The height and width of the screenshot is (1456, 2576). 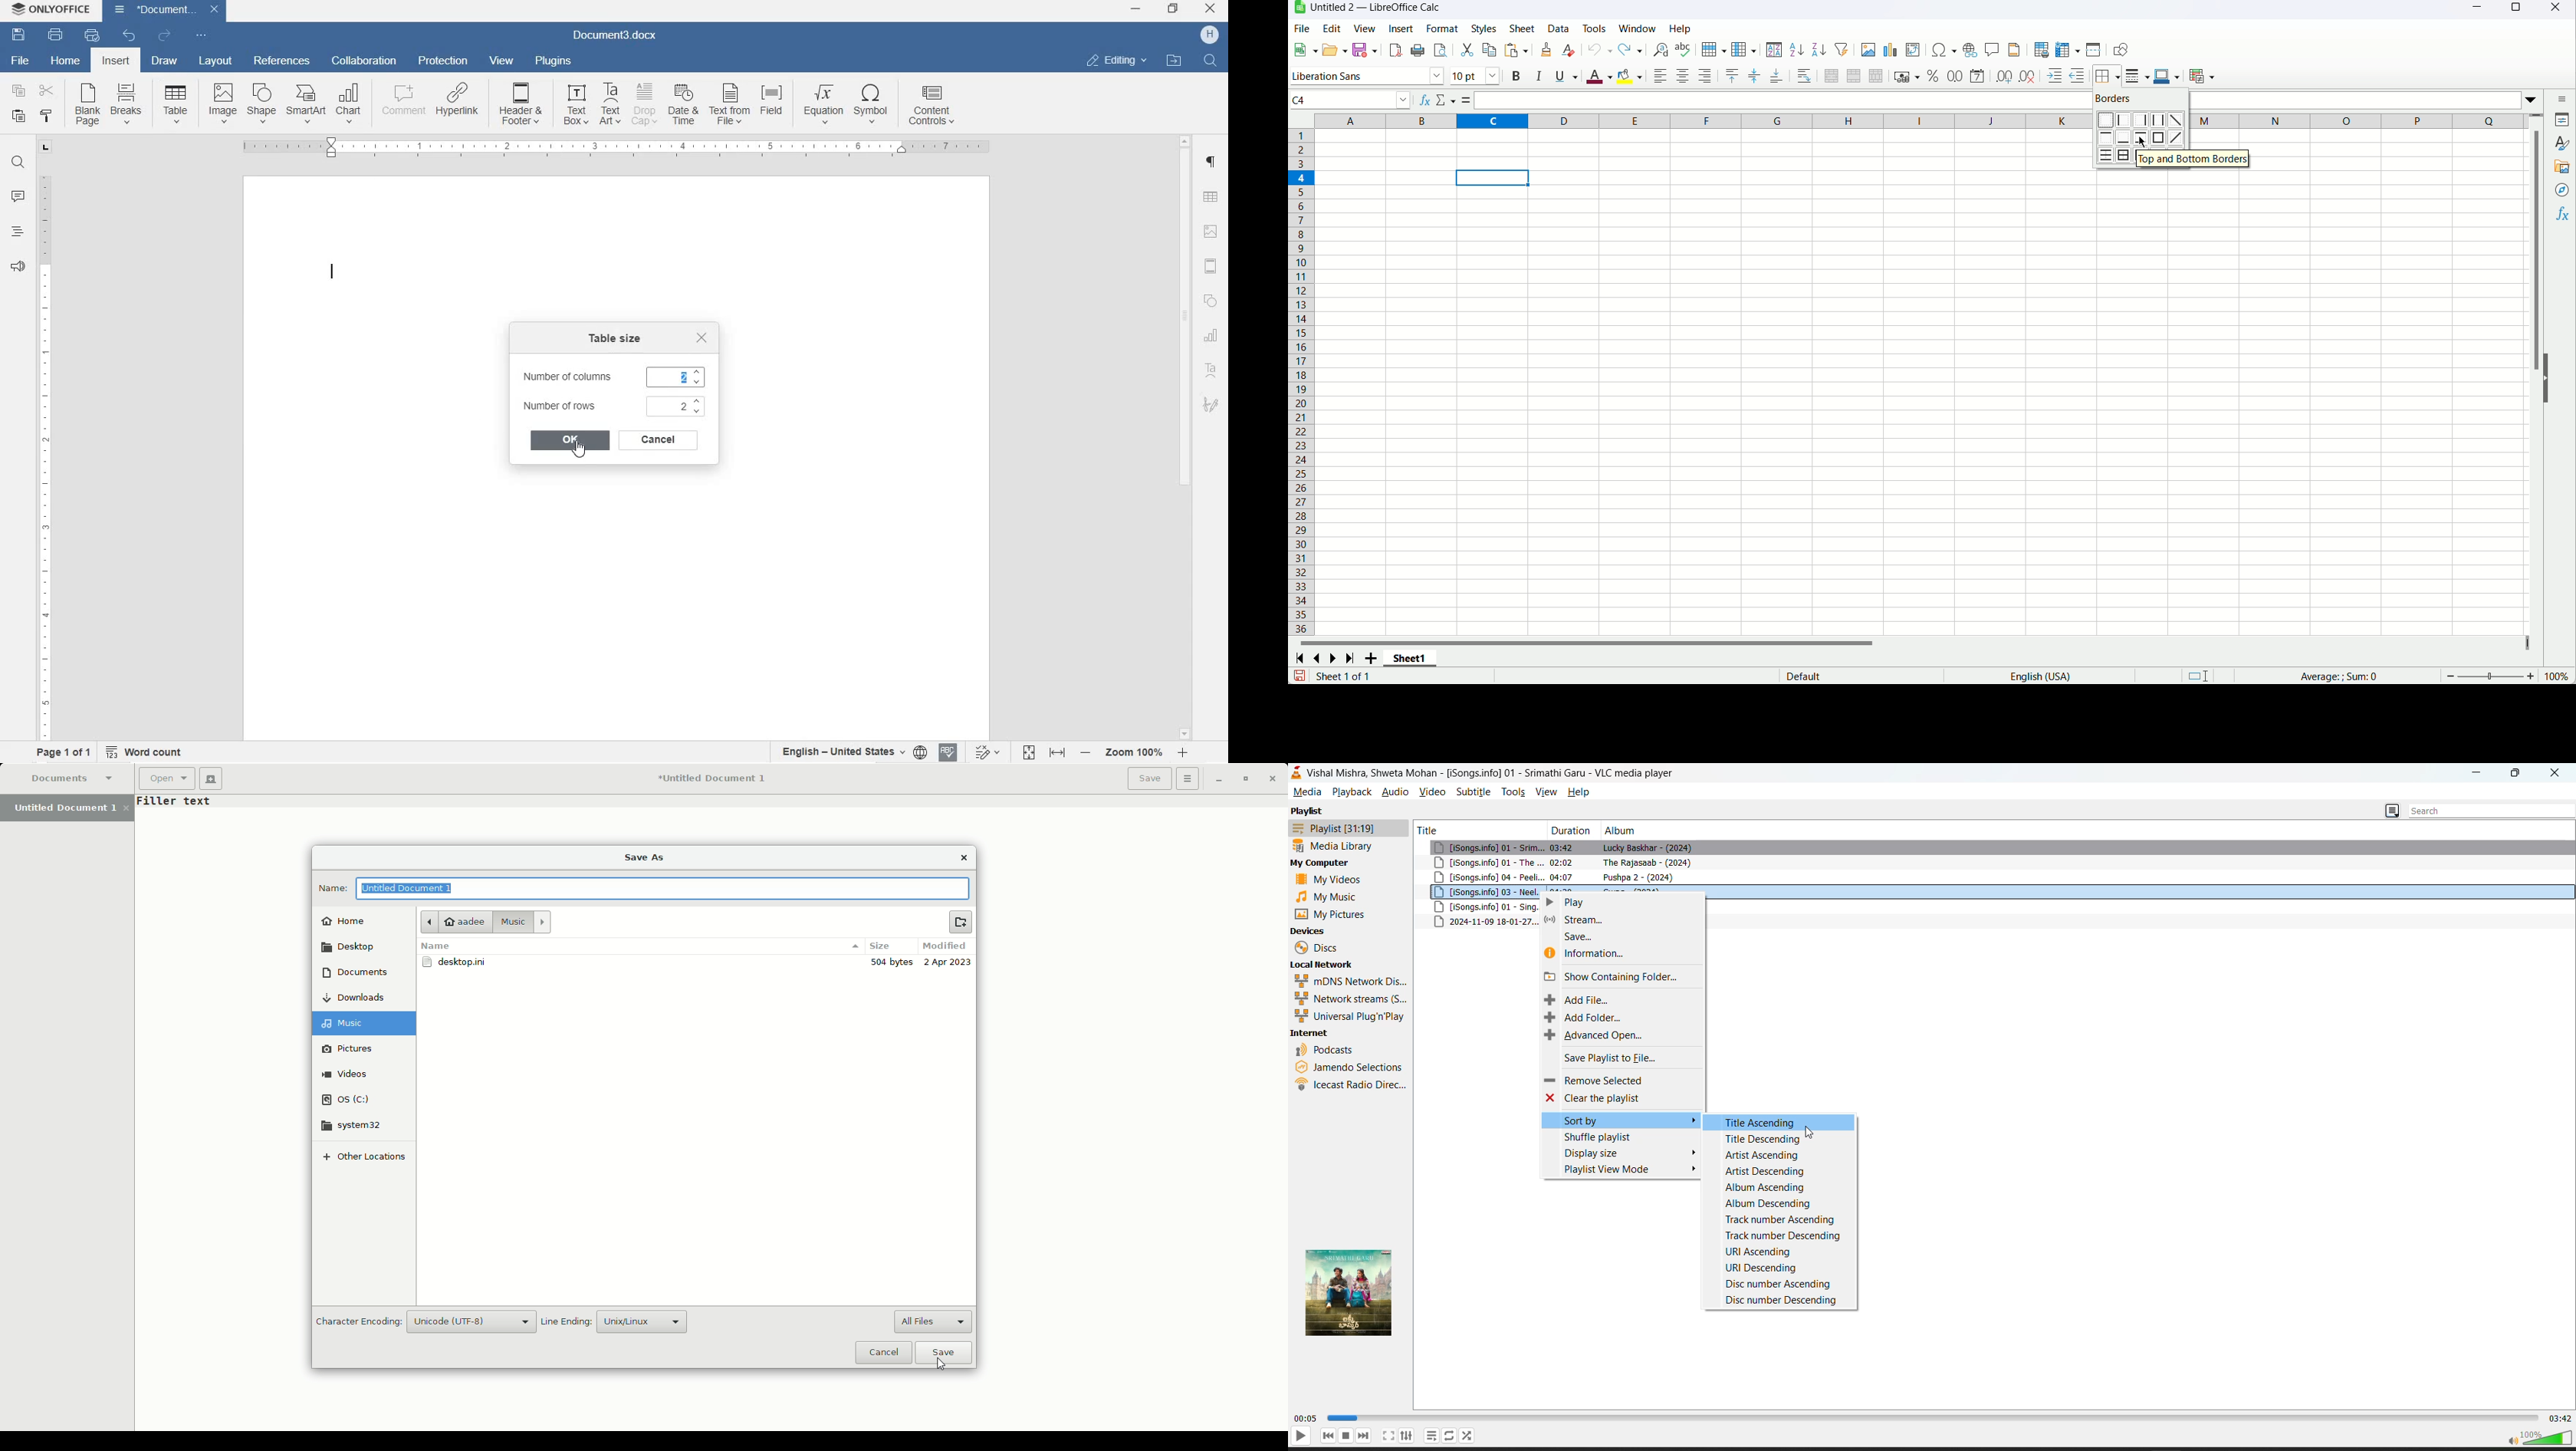 I want to click on album descending, so click(x=1782, y=1204).